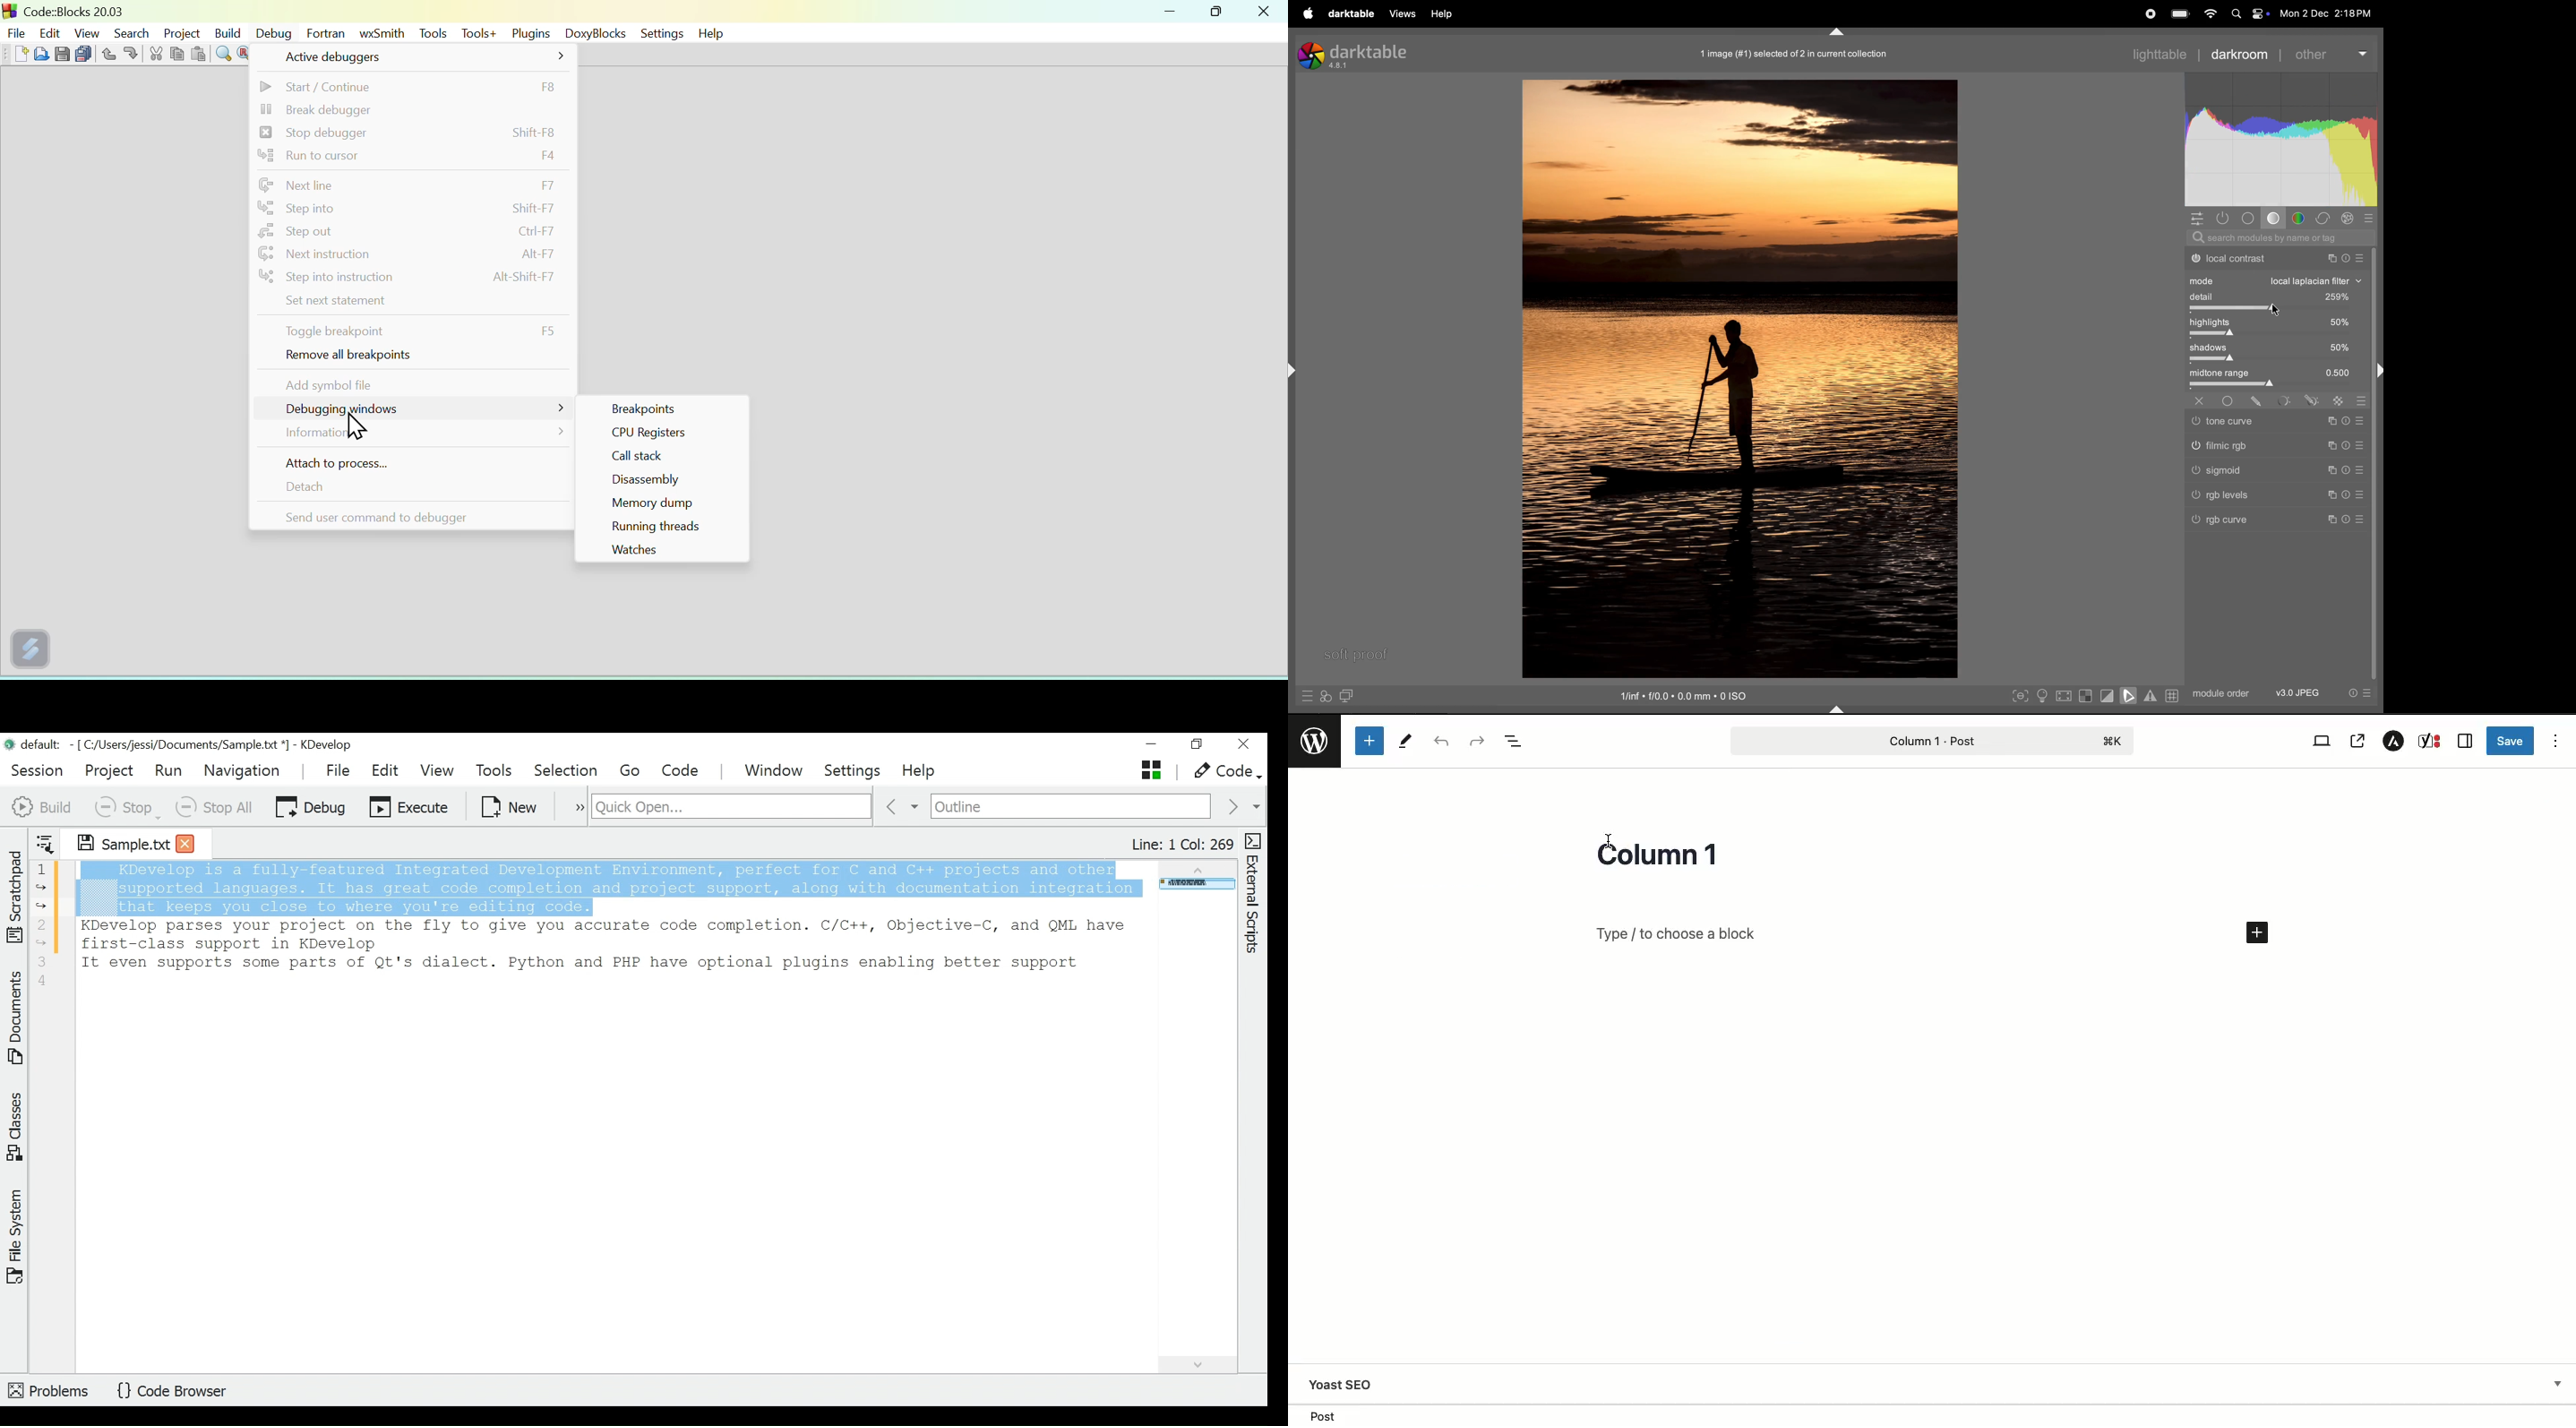 This screenshot has width=2576, height=1428. Describe the element at coordinates (2332, 493) in the screenshot. I see `sign ` at that location.